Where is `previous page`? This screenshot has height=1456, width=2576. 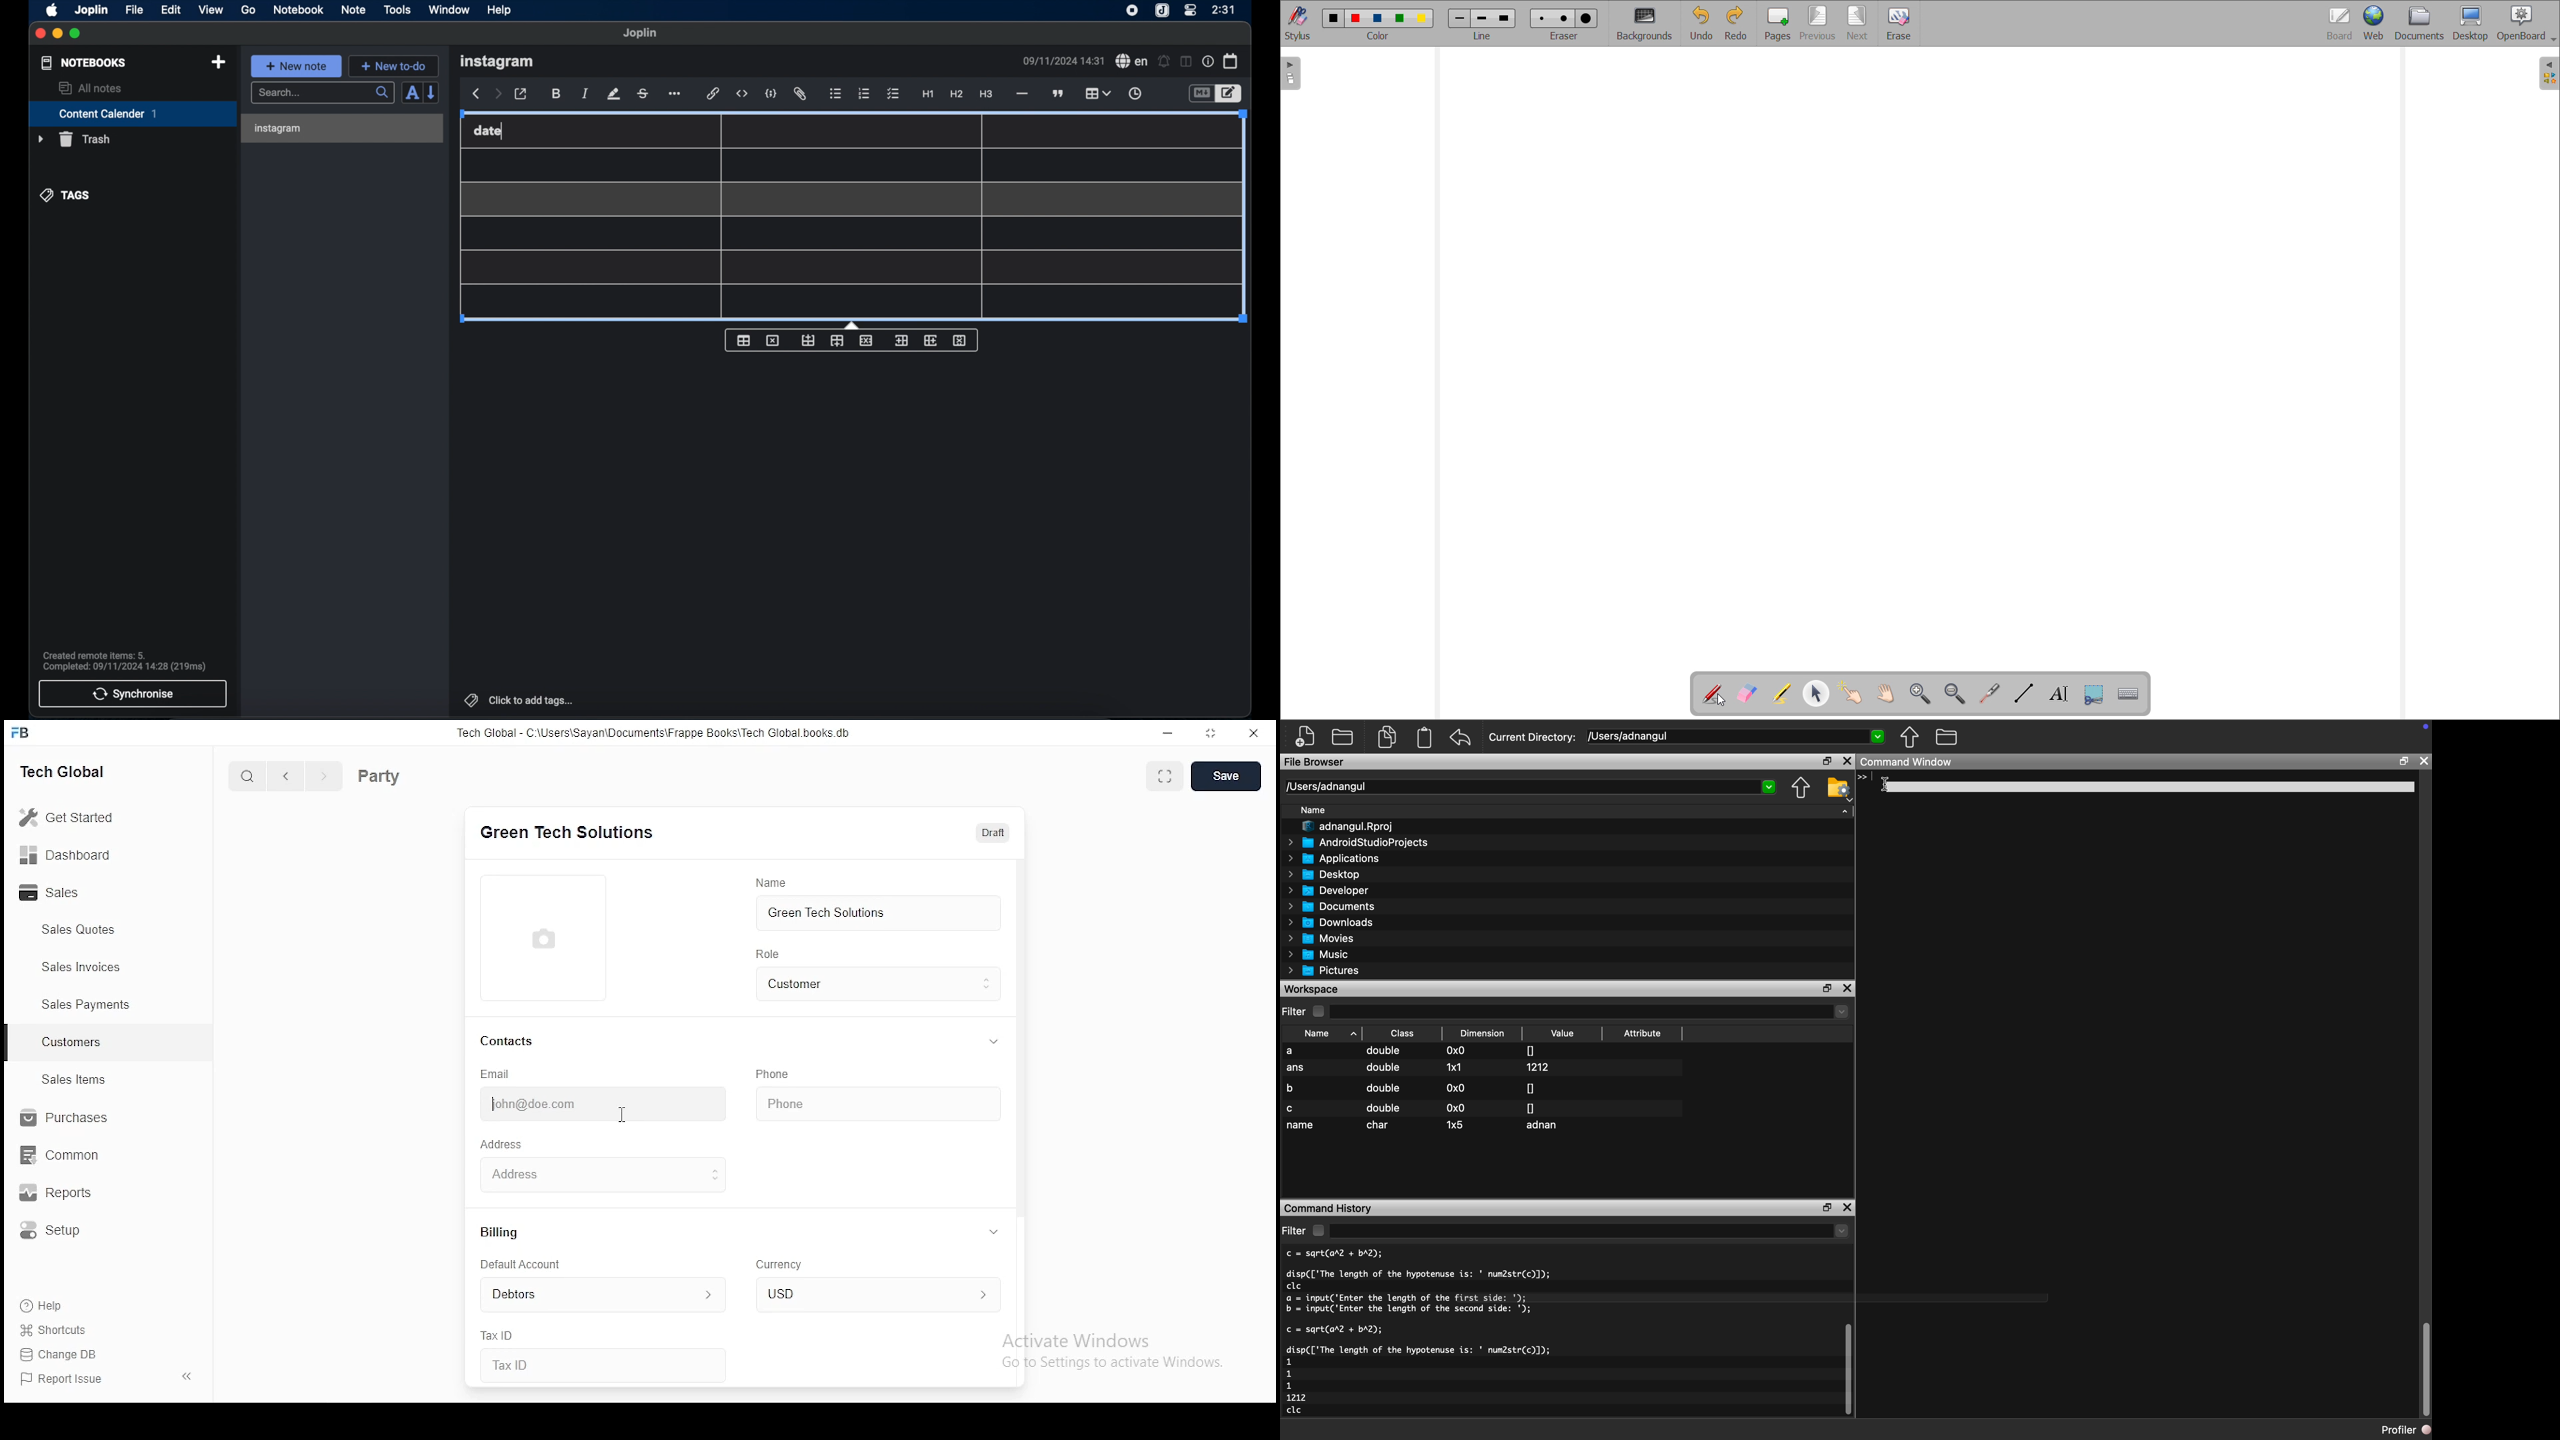
previous page is located at coordinates (1818, 23).